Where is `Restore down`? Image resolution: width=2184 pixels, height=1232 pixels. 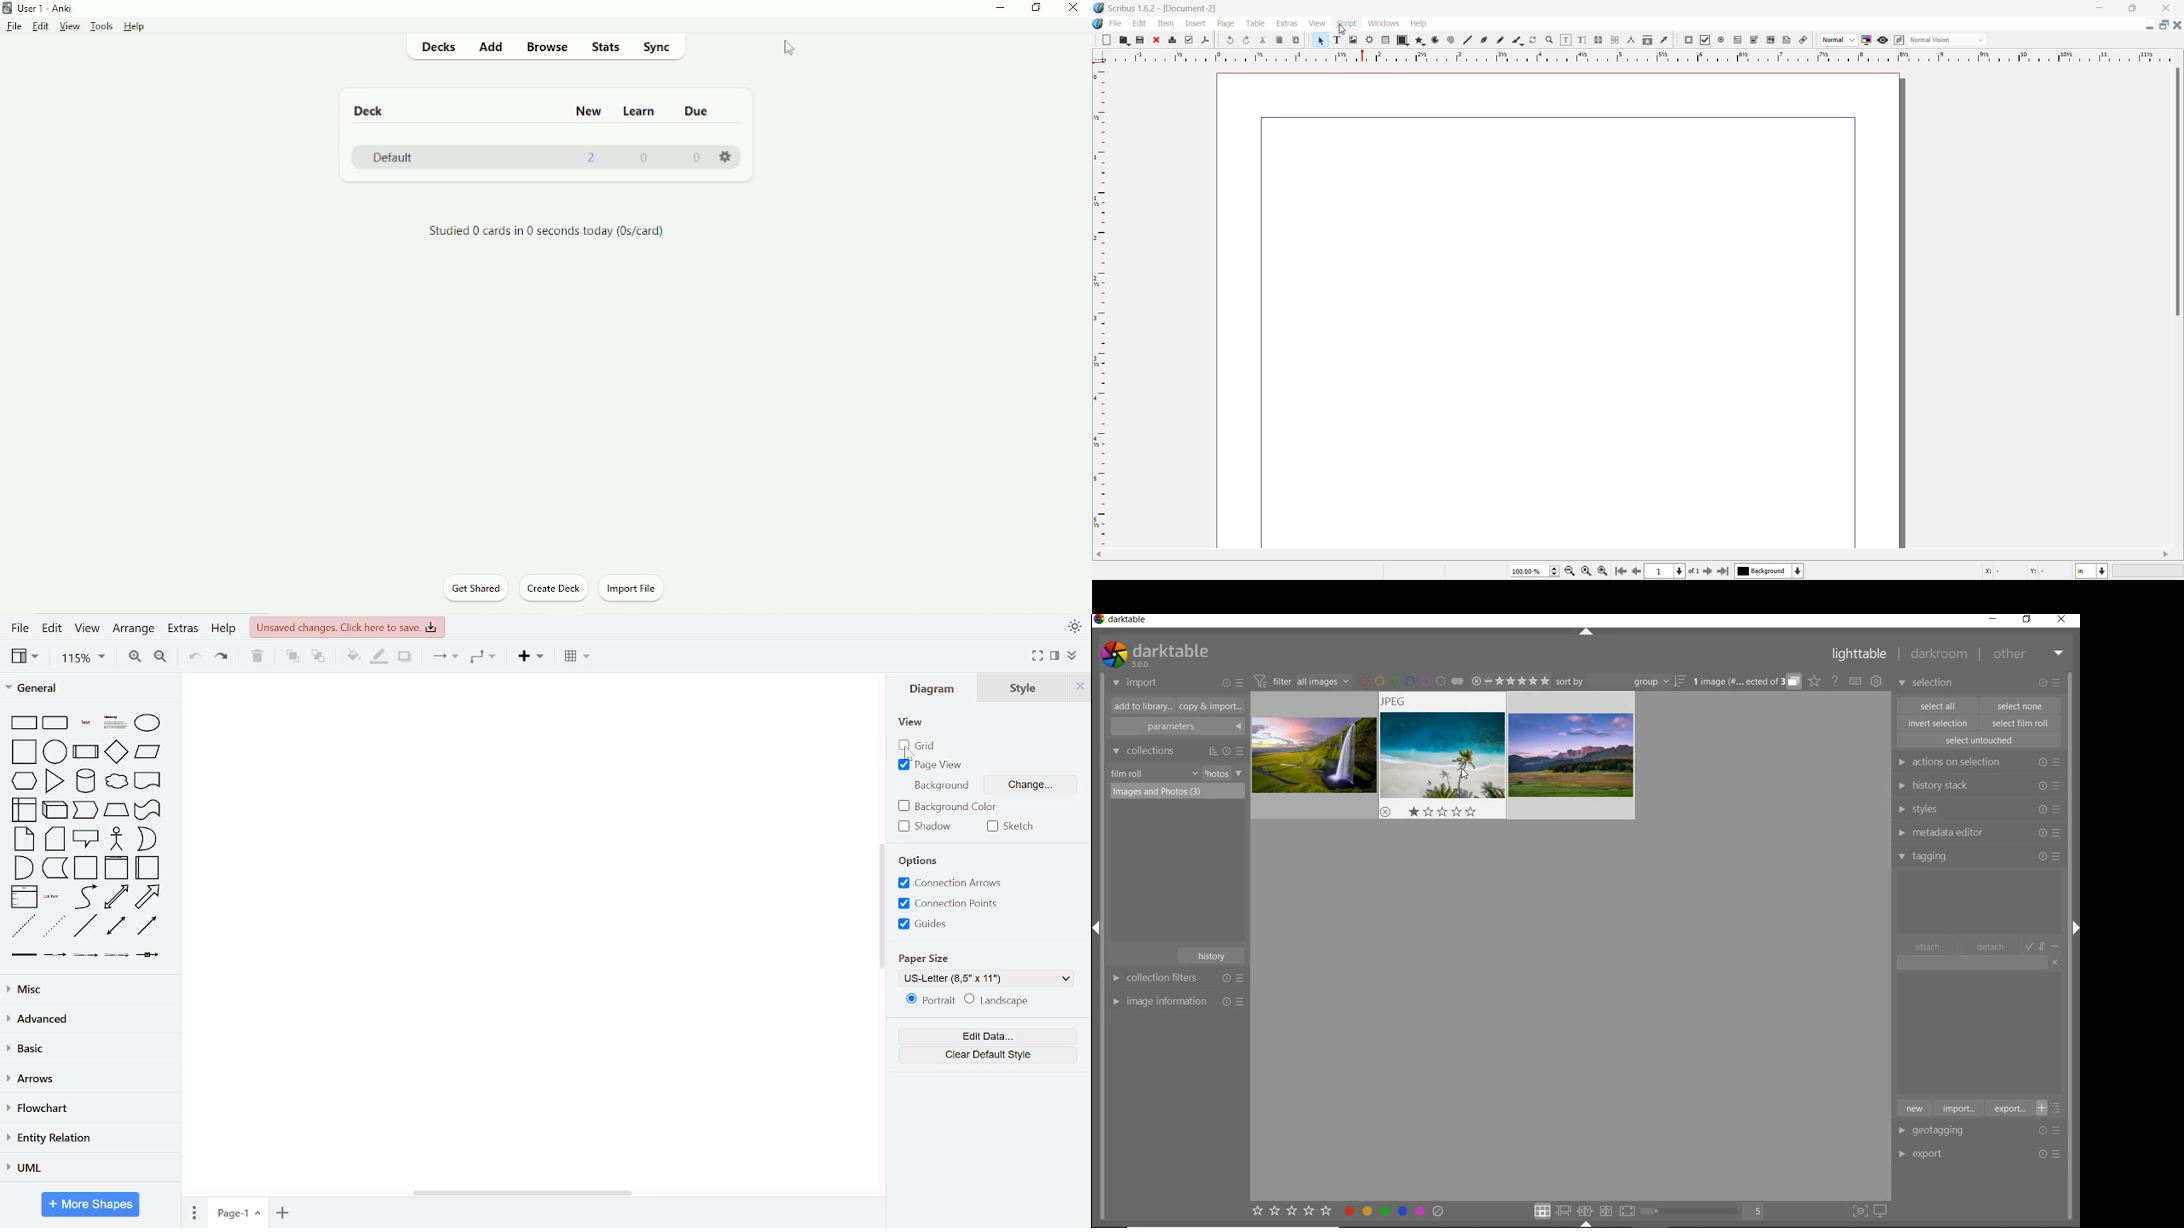 Restore down is located at coordinates (1036, 9).